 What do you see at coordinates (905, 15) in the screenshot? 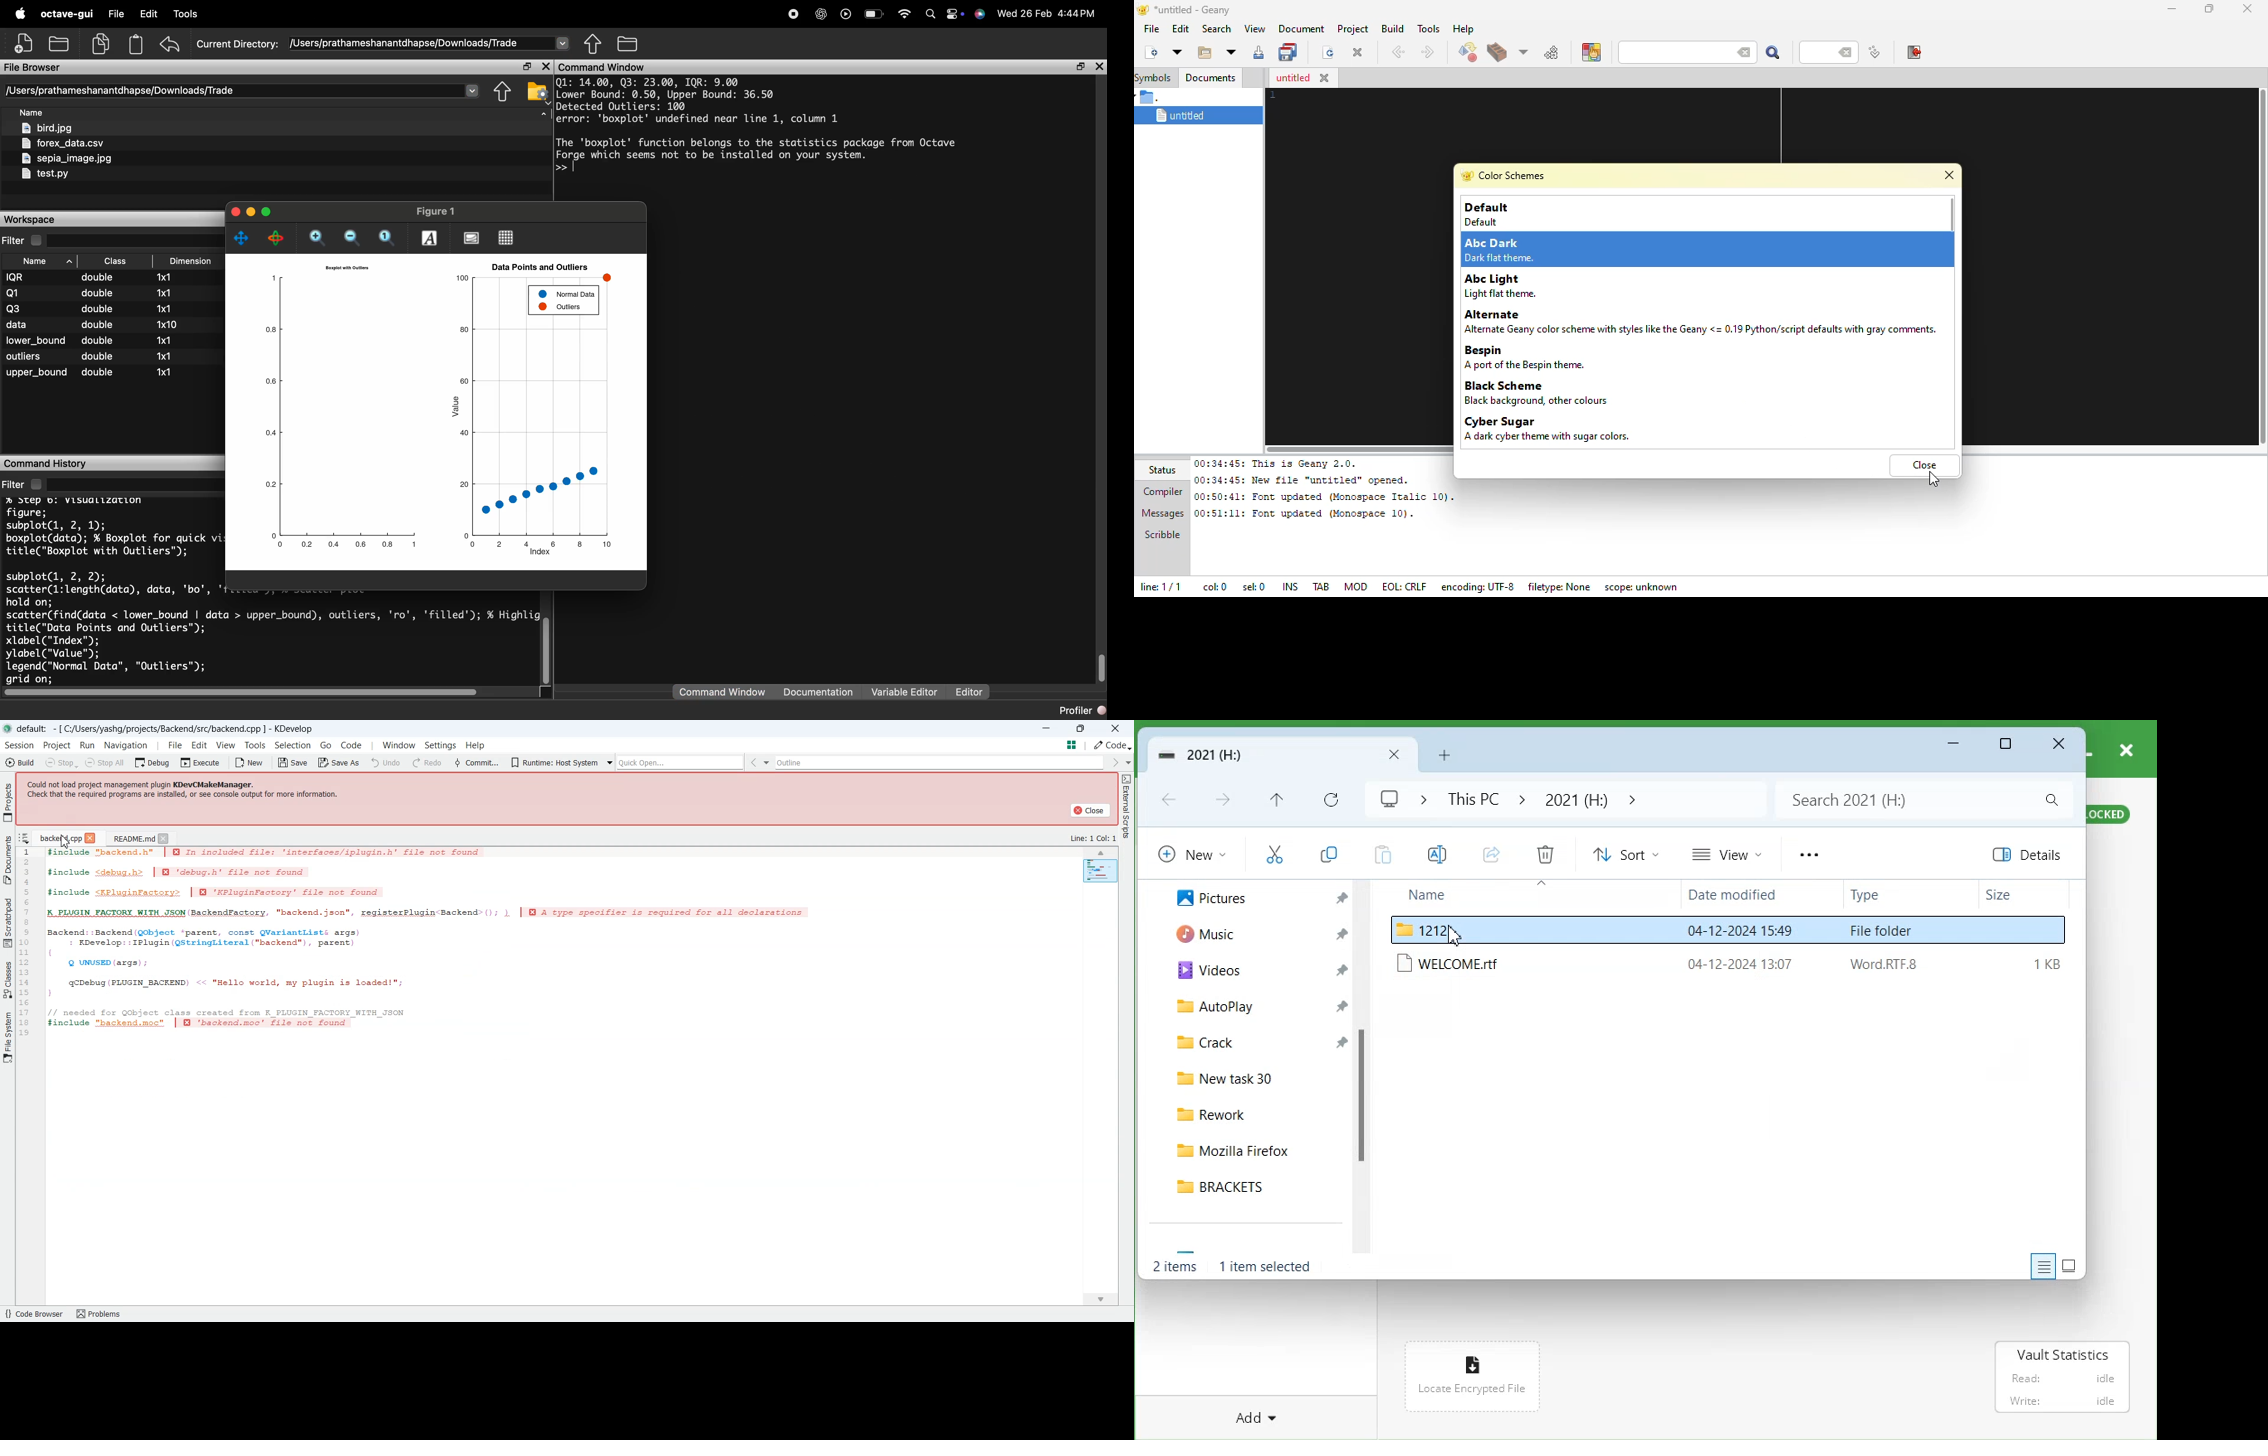
I see `wifi` at bounding box center [905, 15].